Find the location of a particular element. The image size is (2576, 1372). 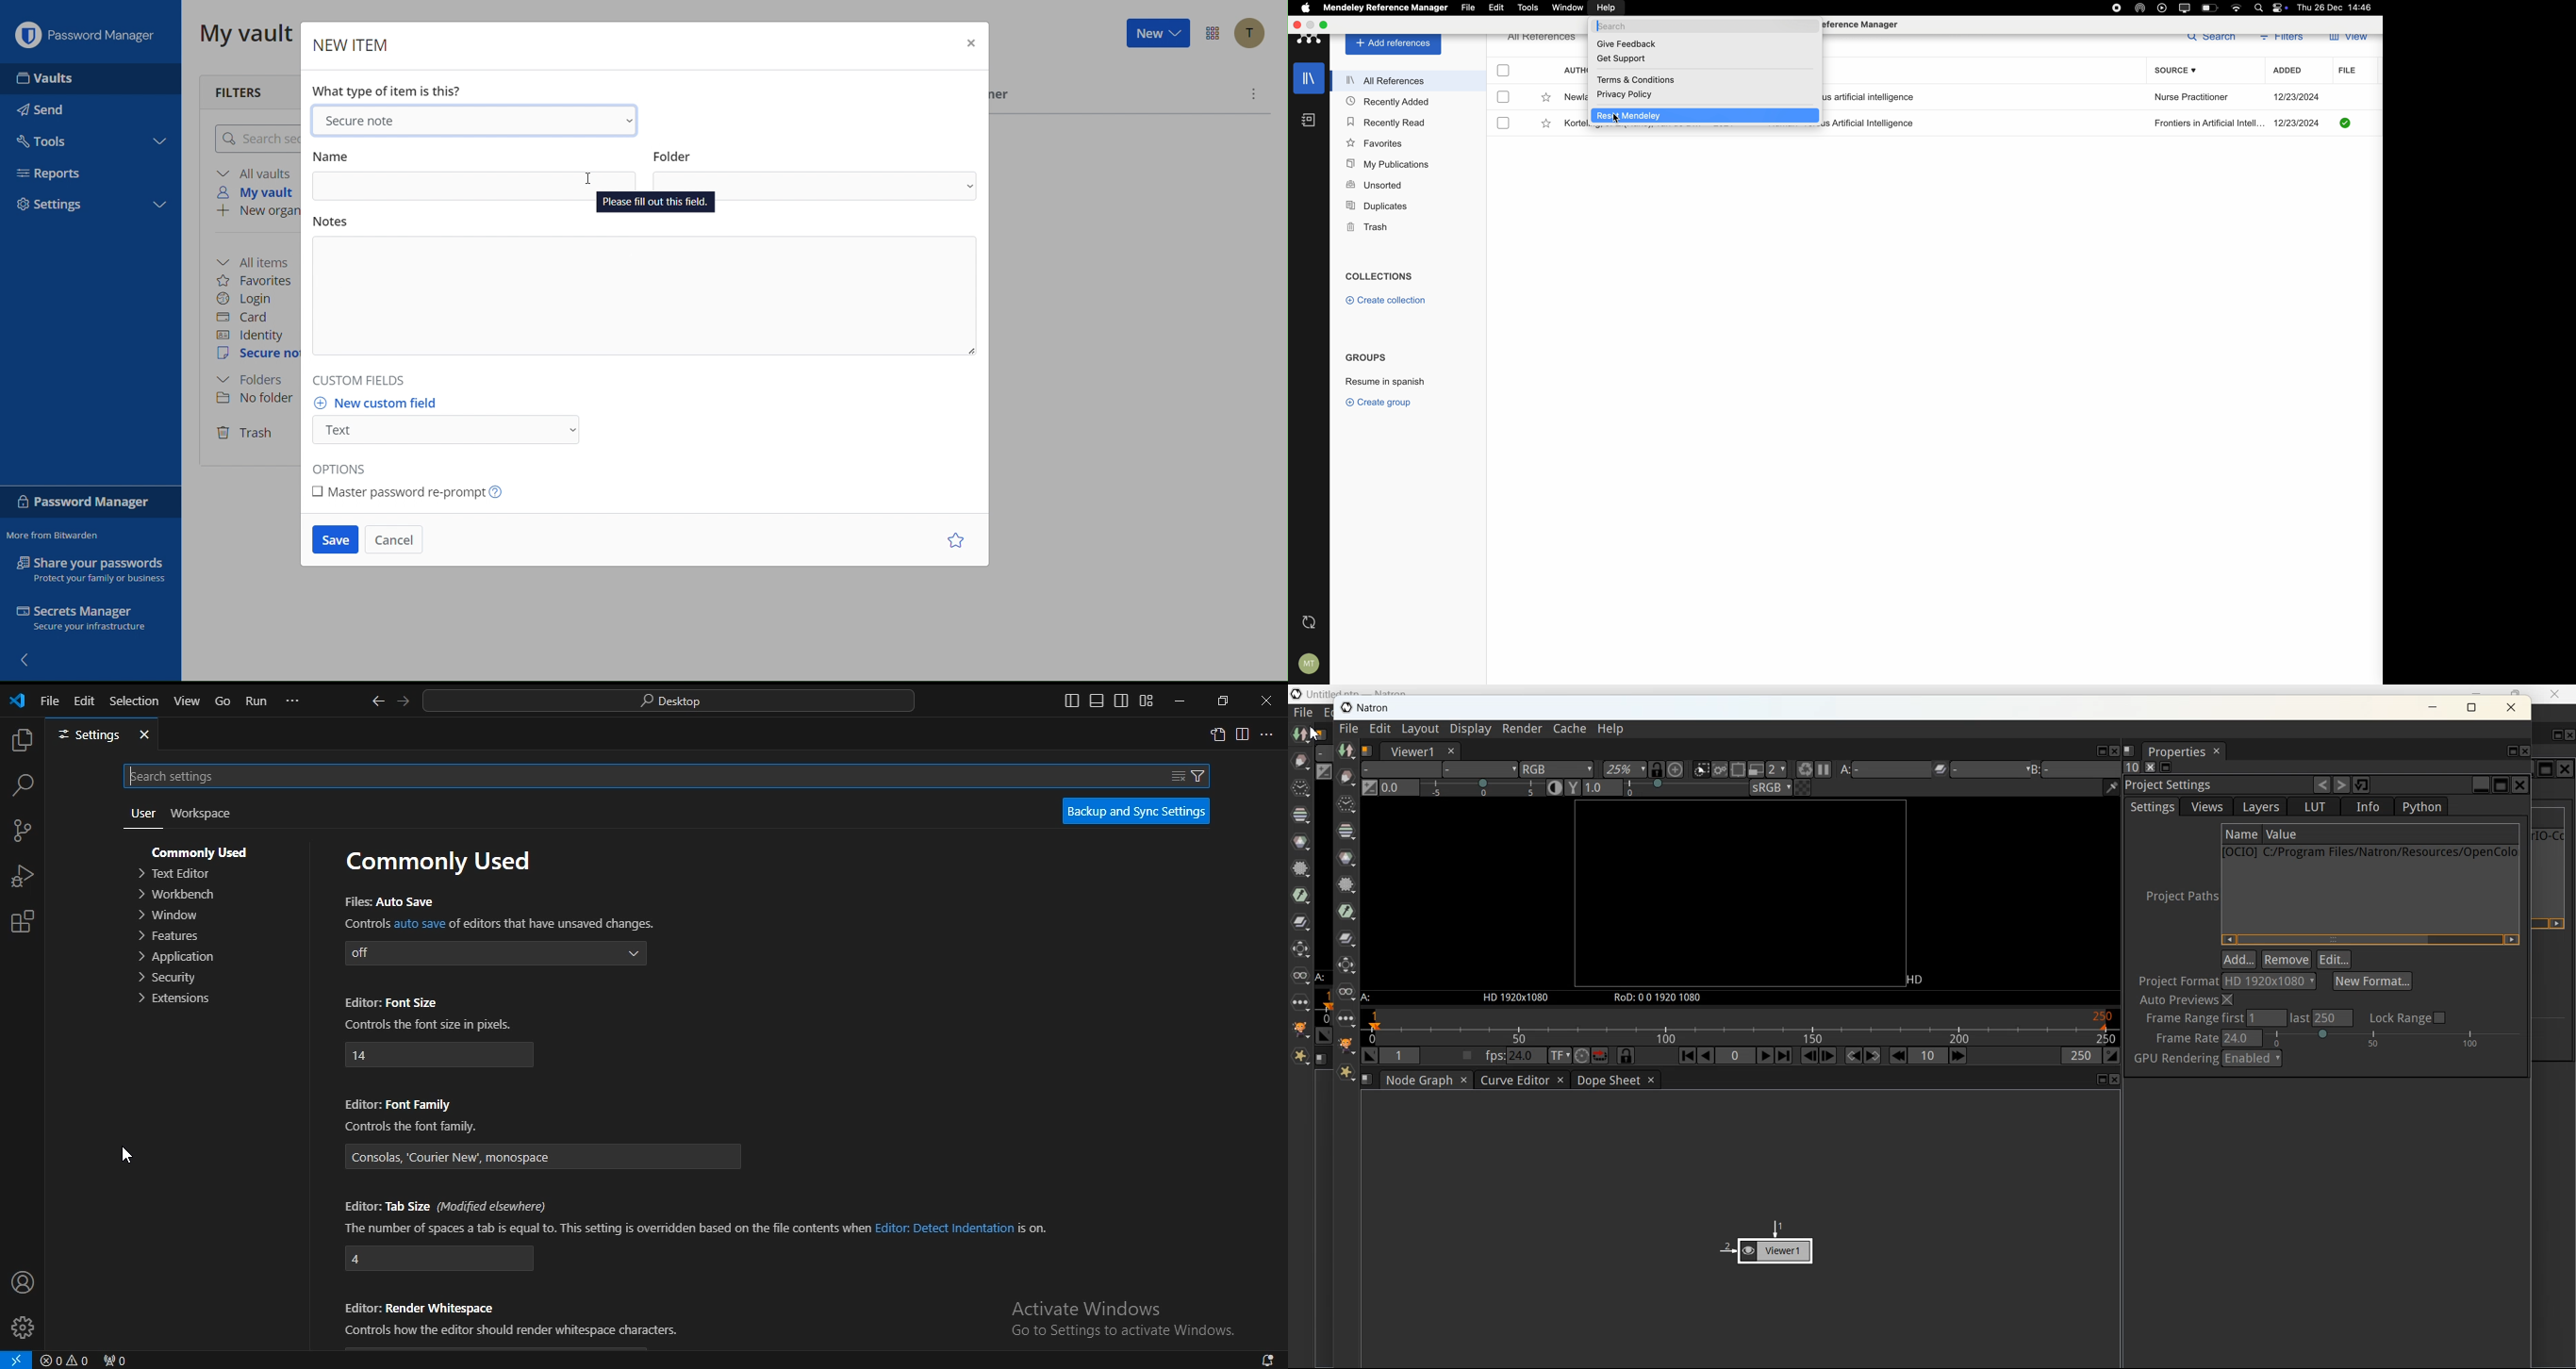

New is located at coordinates (1156, 35).